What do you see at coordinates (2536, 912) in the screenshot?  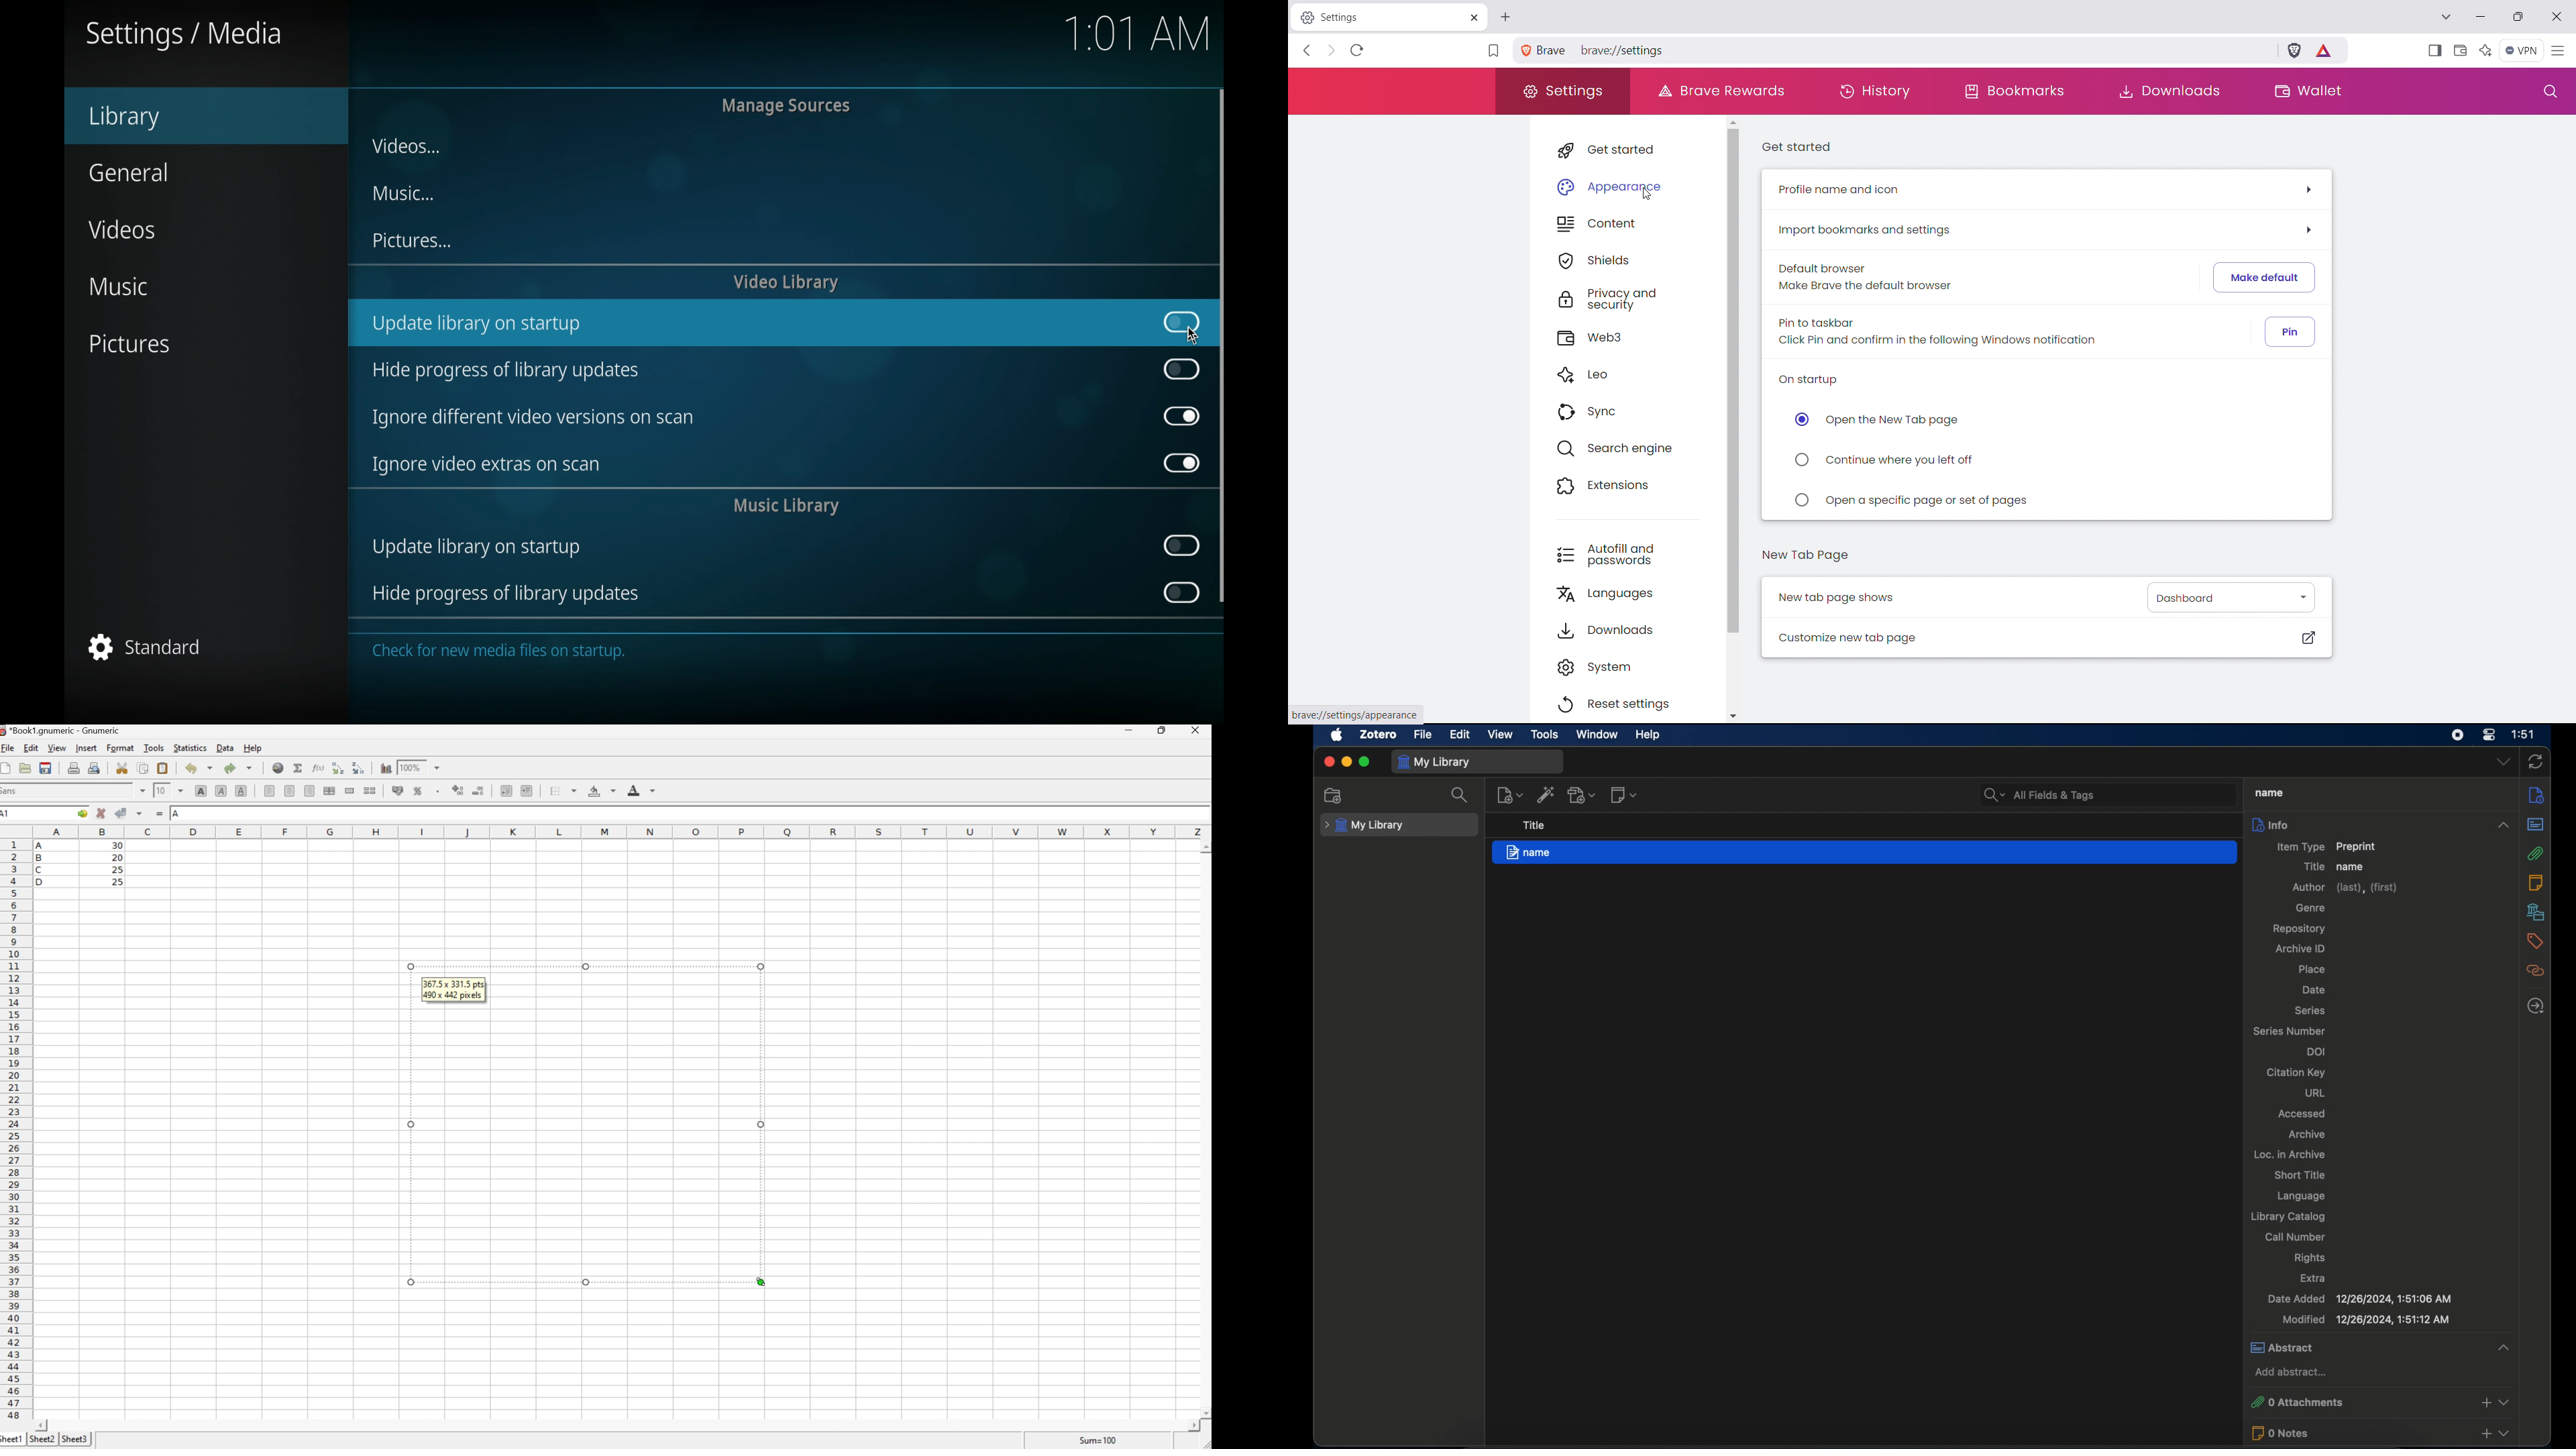 I see `libraries` at bounding box center [2536, 912].